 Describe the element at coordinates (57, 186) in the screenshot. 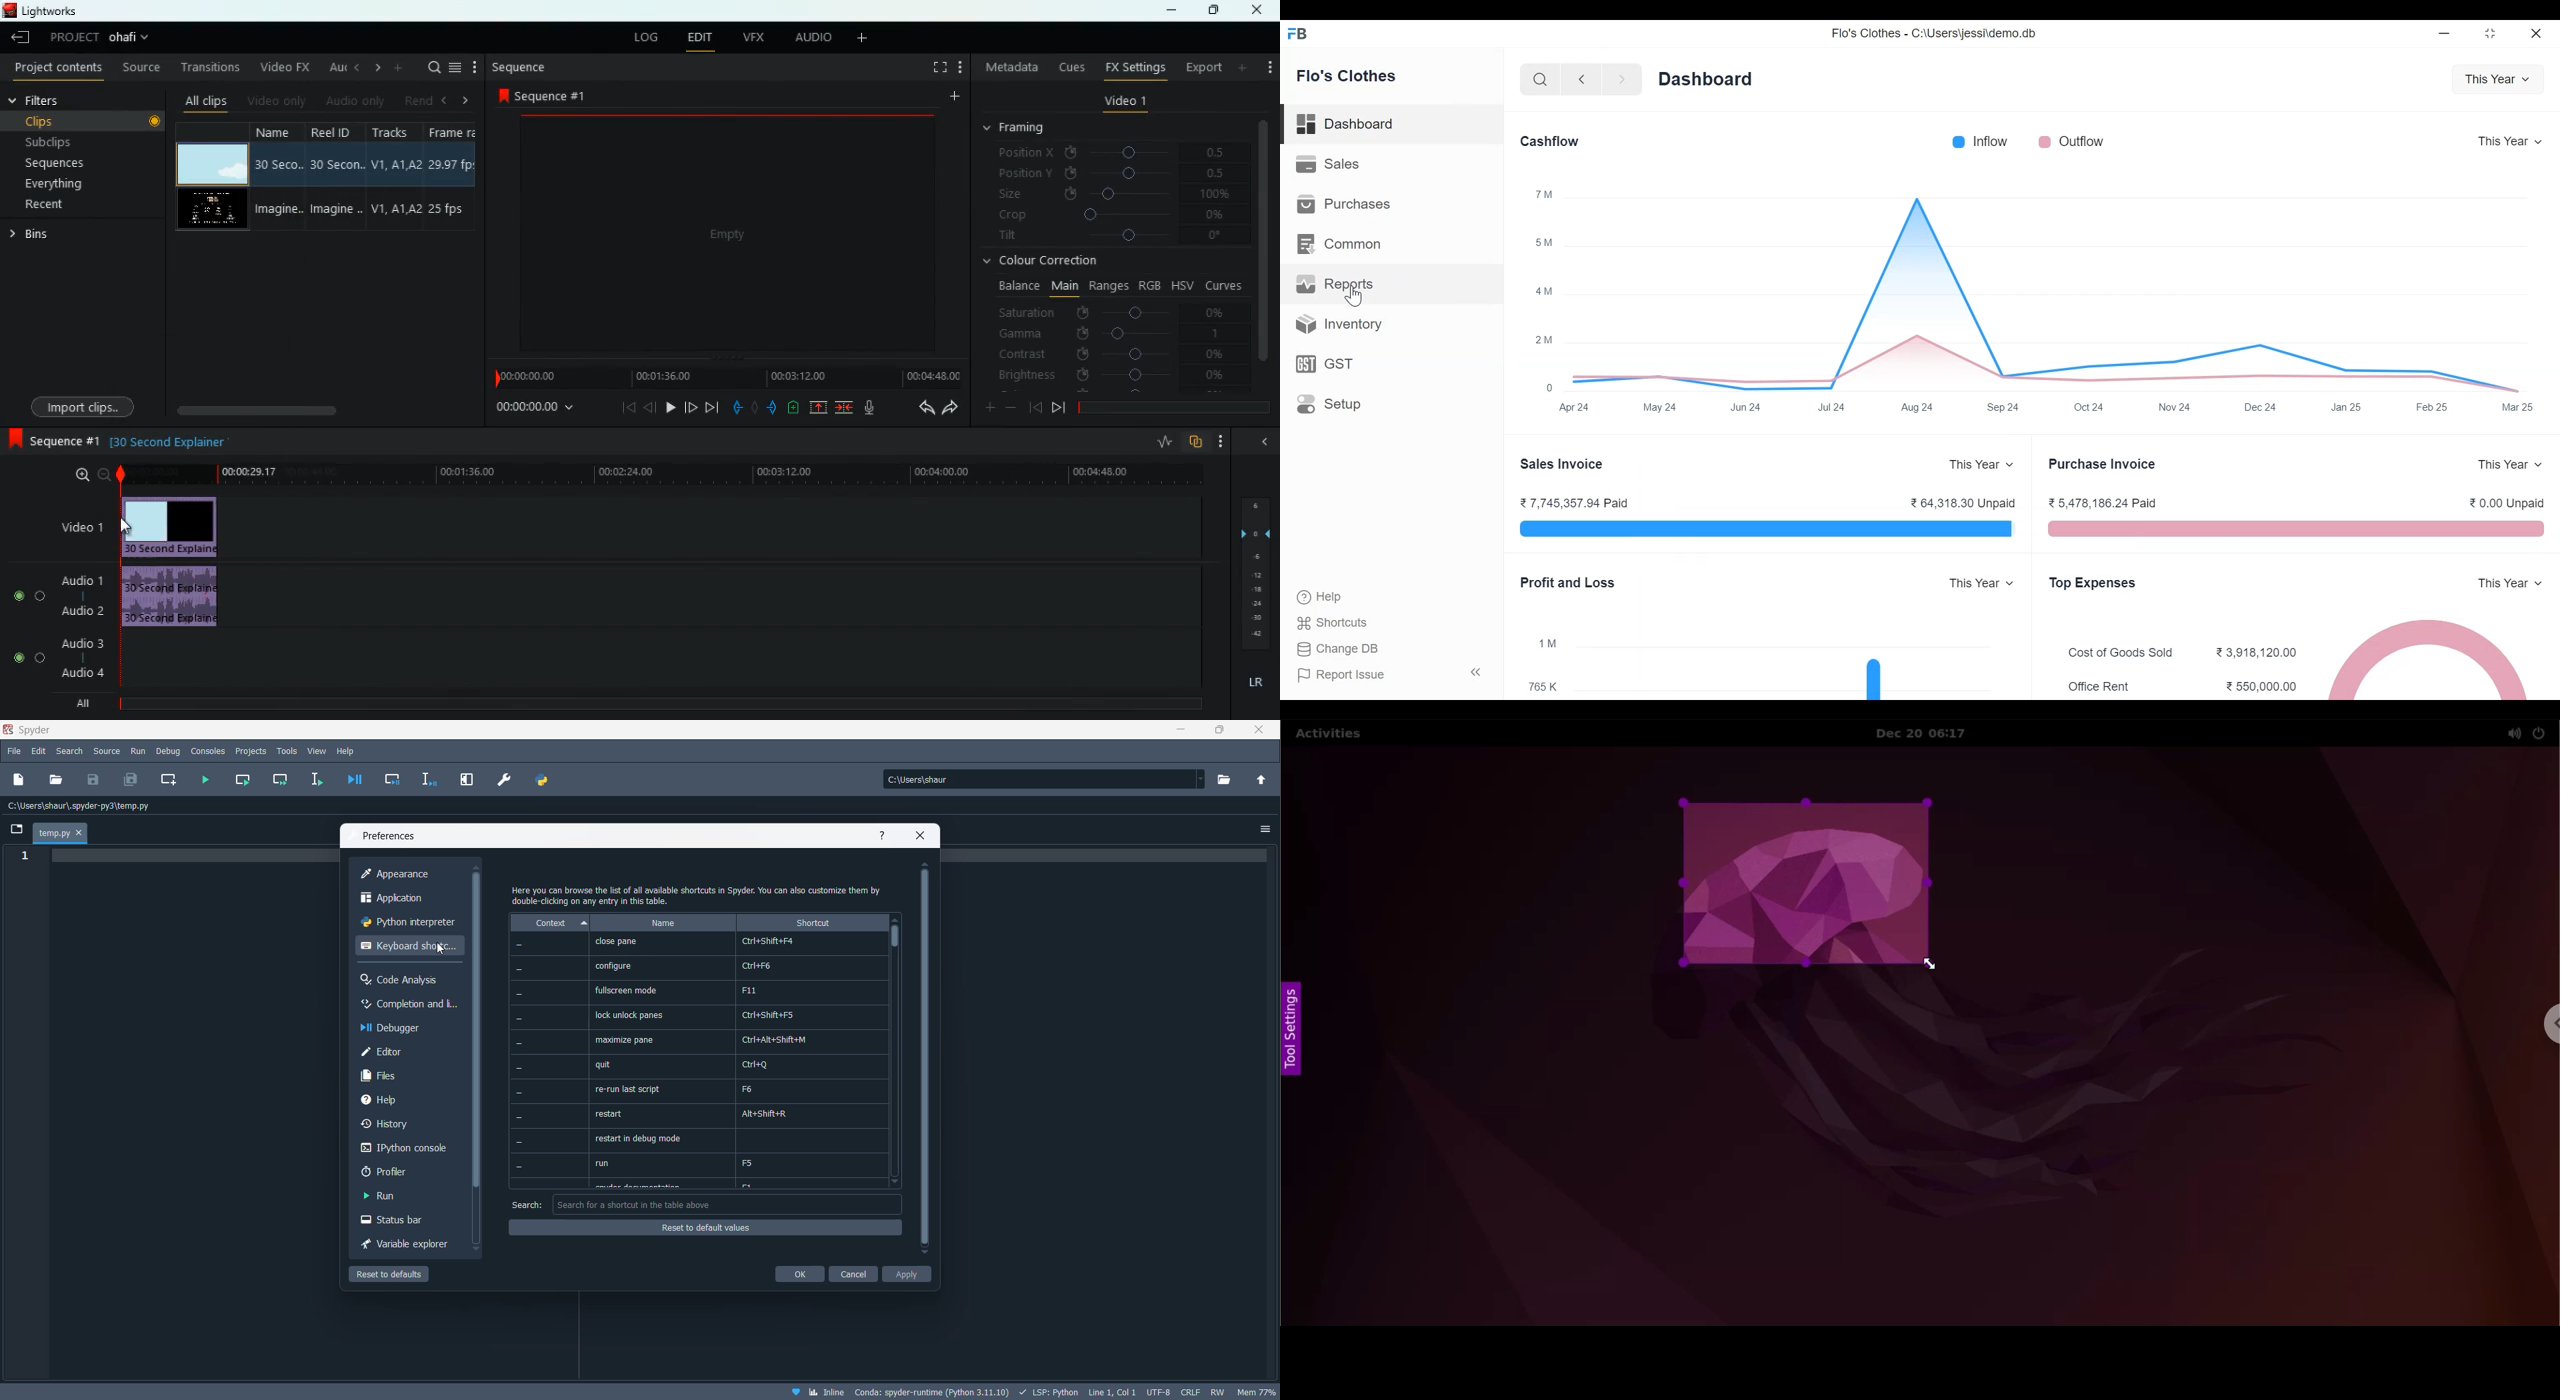

I see `everything` at that location.